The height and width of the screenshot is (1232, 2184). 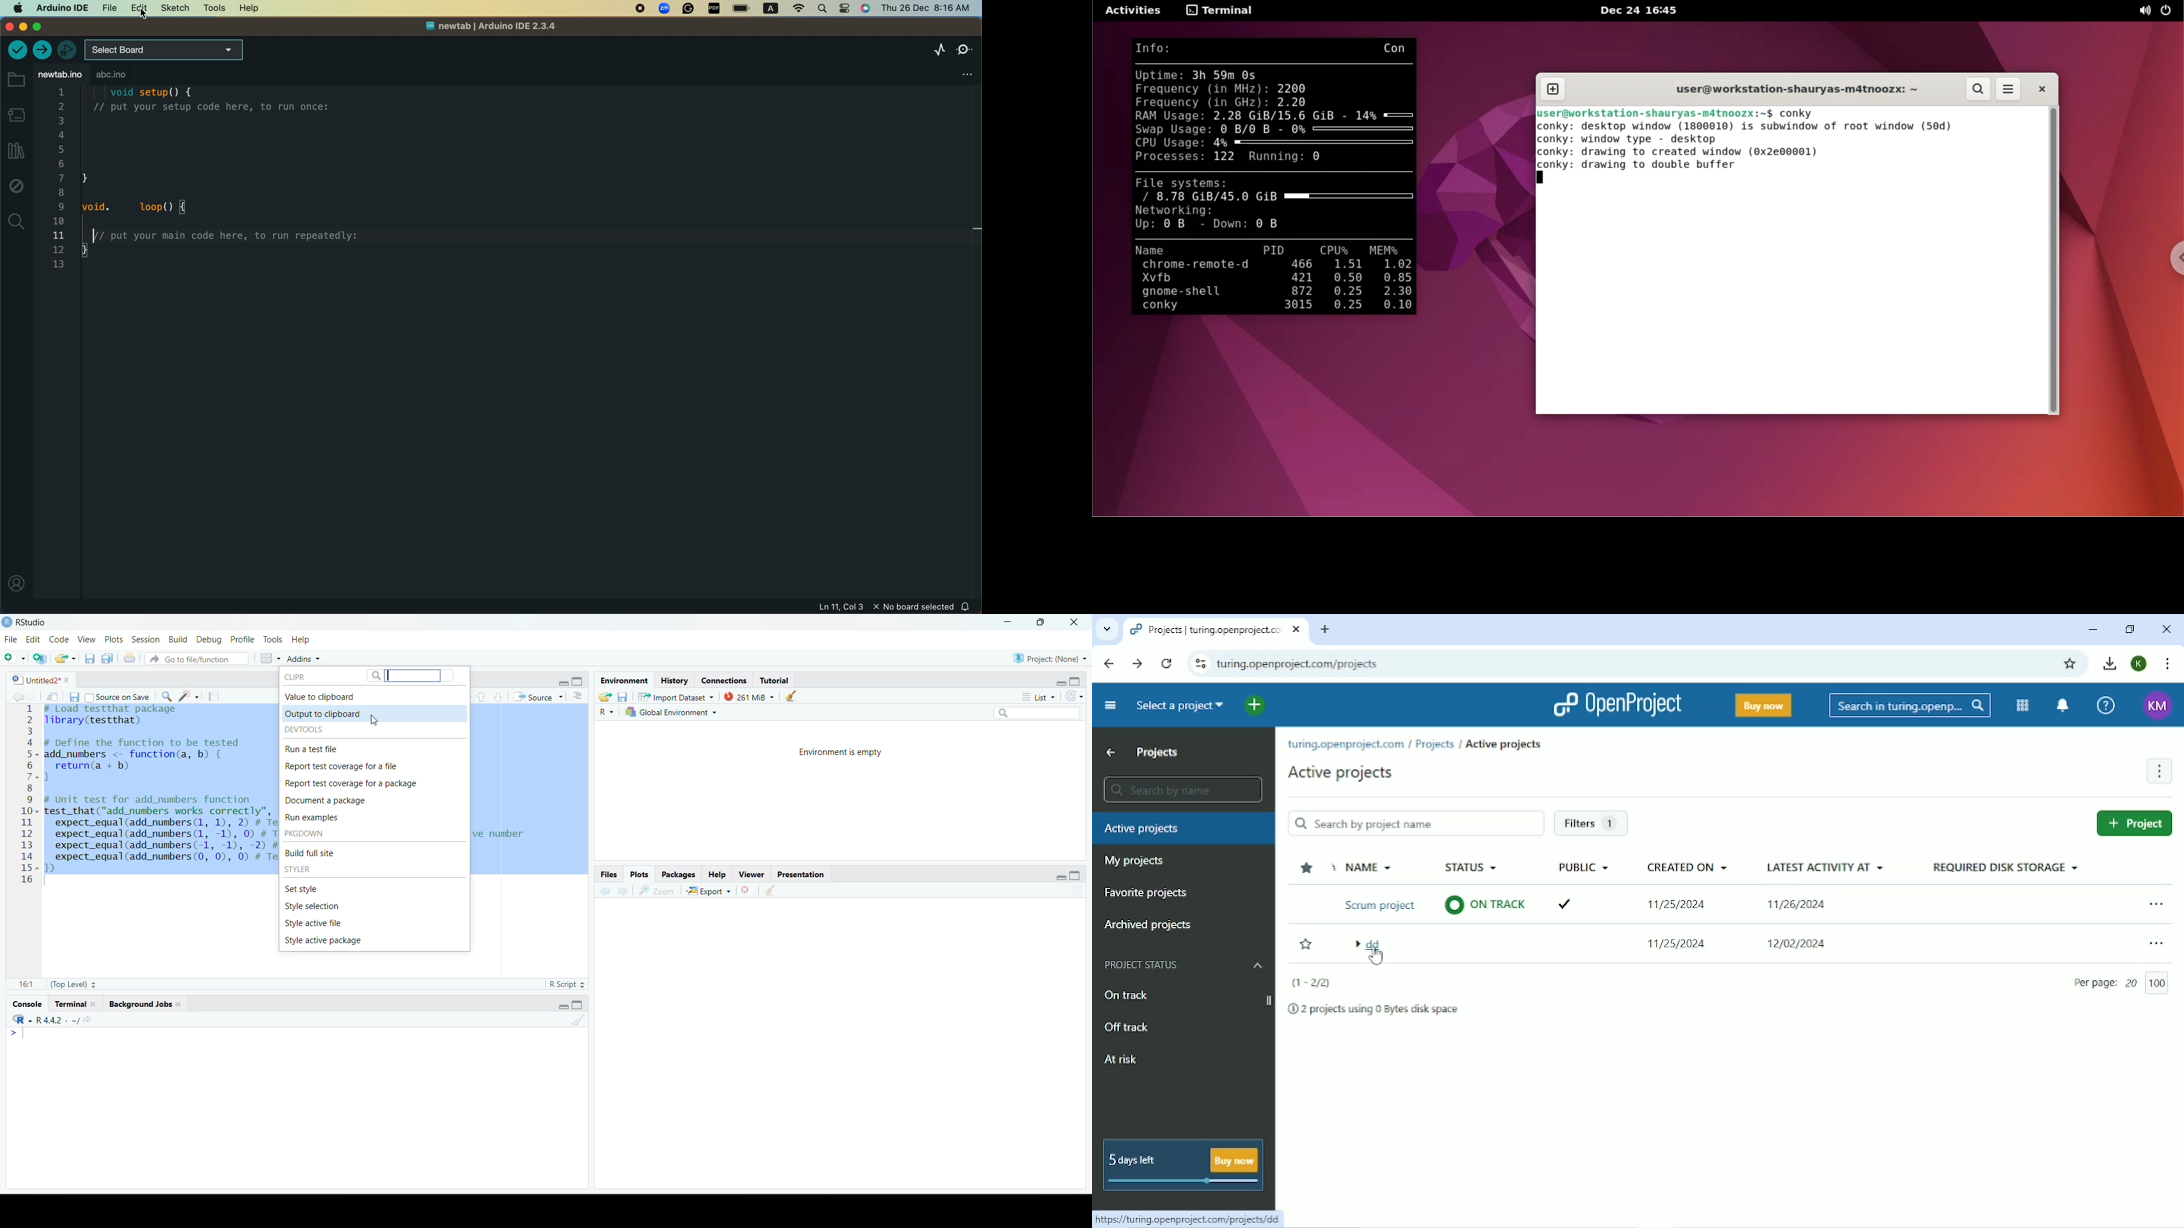 What do you see at coordinates (1039, 696) in the screenshot?
I see `List` at bounding box center [1039, 696].